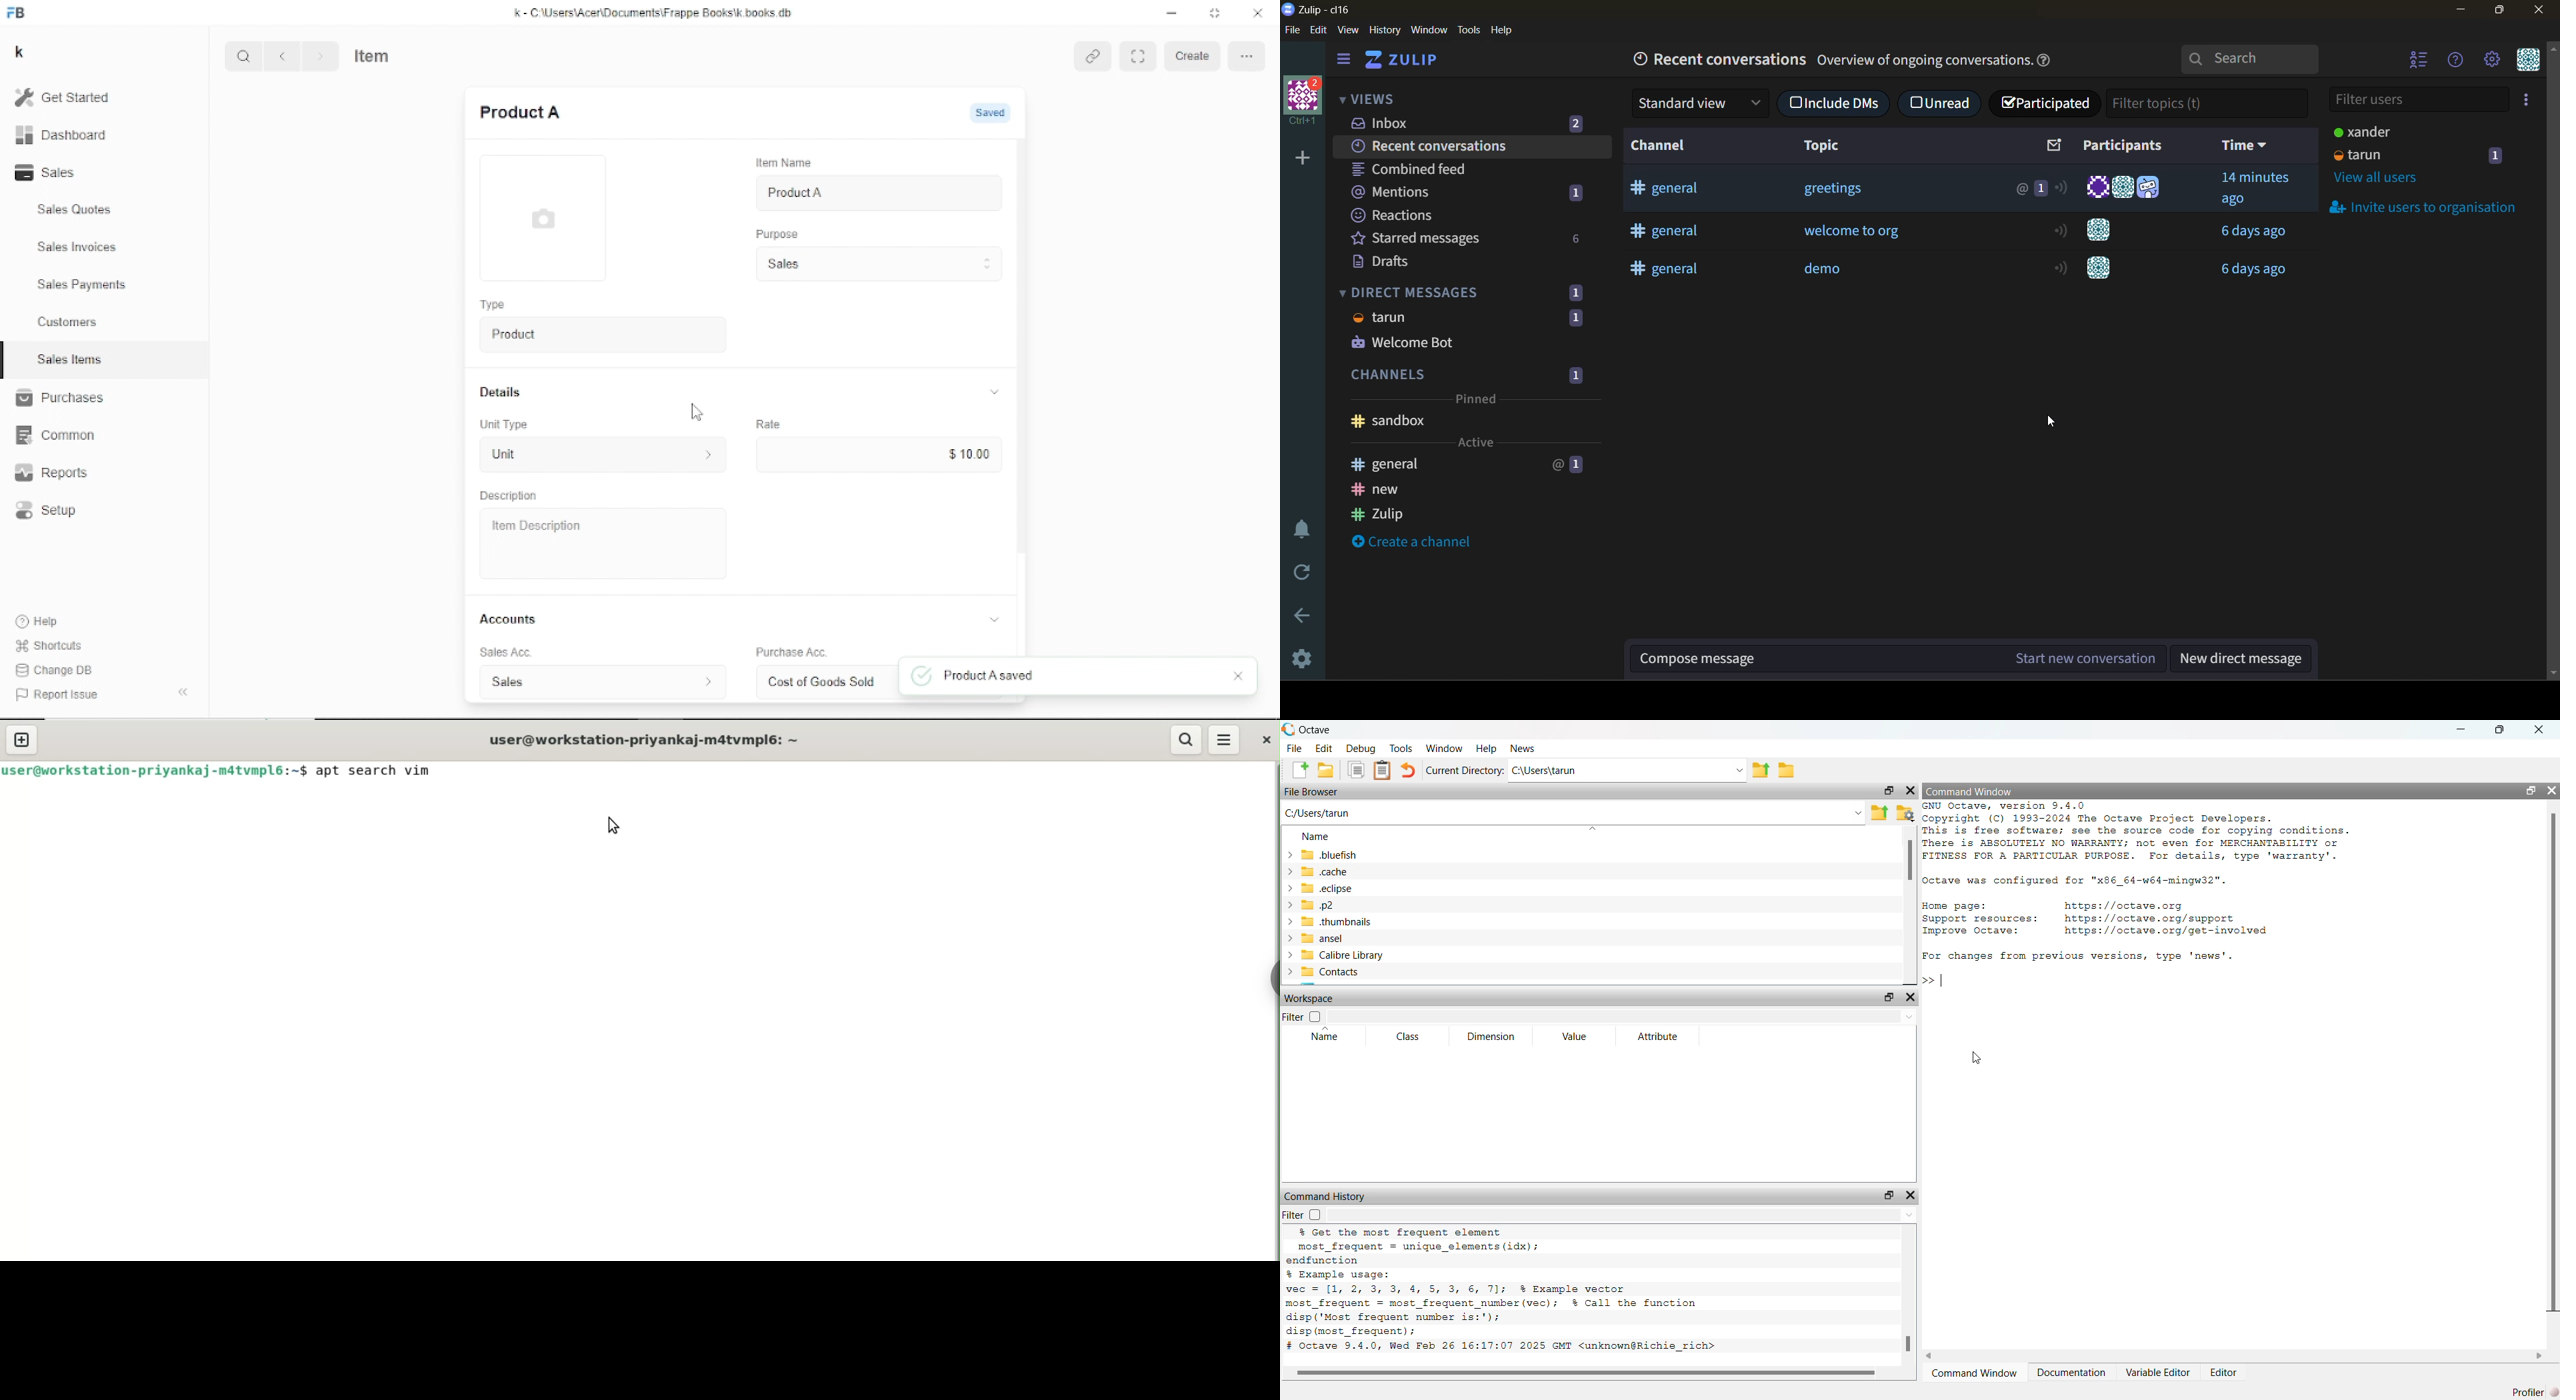 The height and width of the screenshot is (1400, 2576). Describe the element at coordinates (2497, 61) in the screenshot. I see `main menu` at that location.